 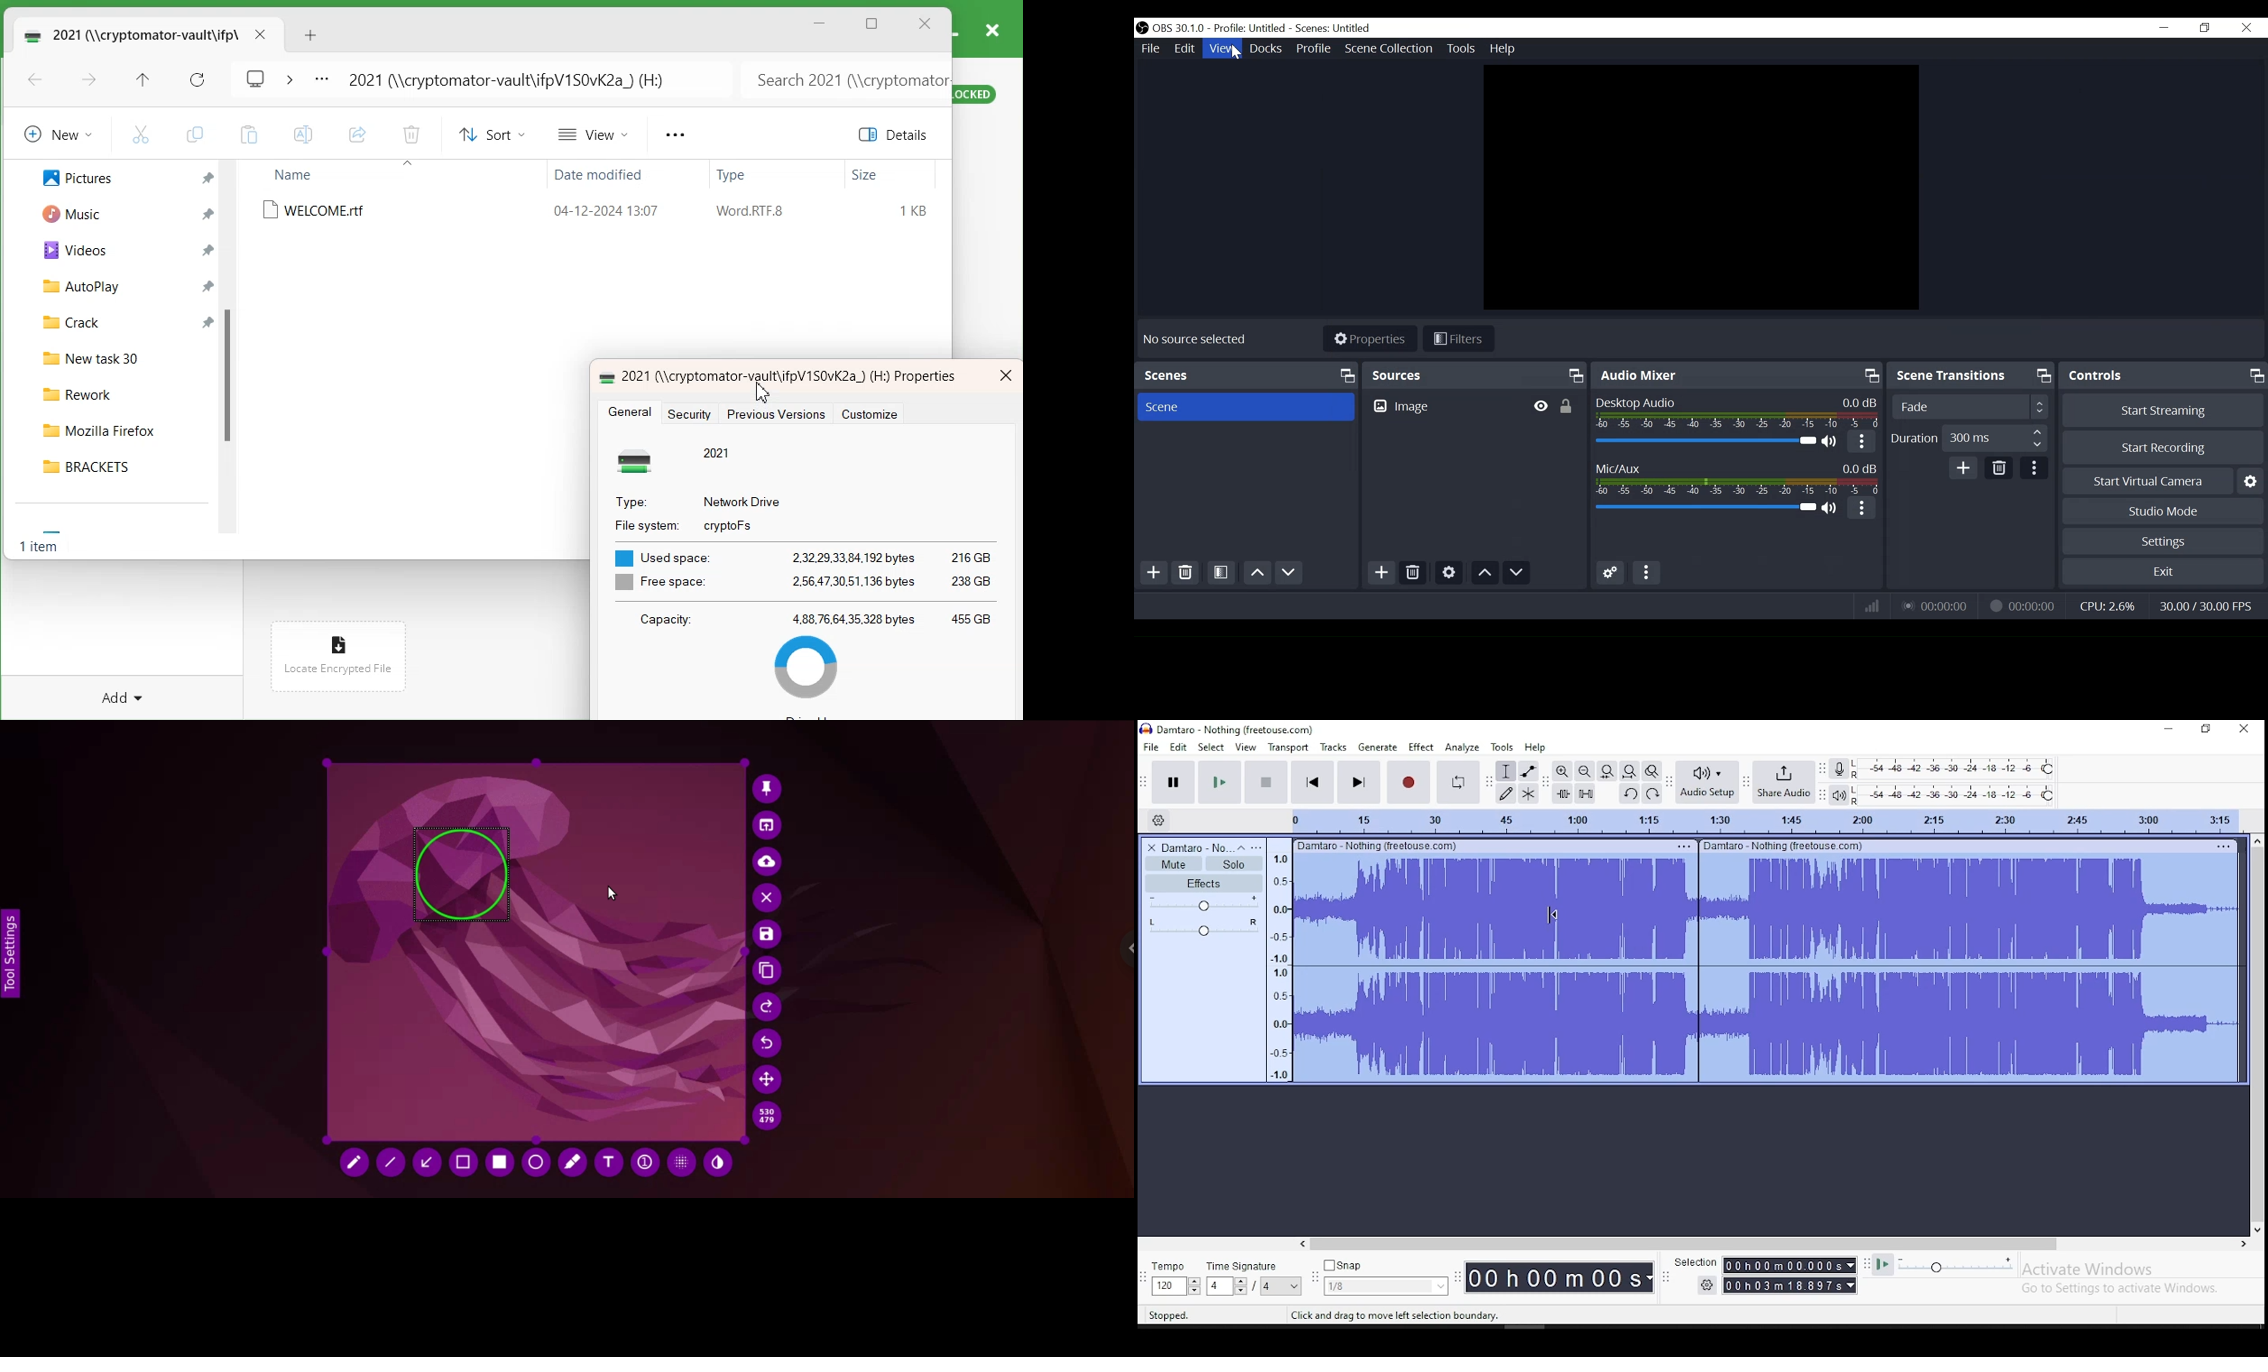 What do you see at coordinates (1173, 780) in the screenshot?
I see `pause` at bounding box center [1173, 780].